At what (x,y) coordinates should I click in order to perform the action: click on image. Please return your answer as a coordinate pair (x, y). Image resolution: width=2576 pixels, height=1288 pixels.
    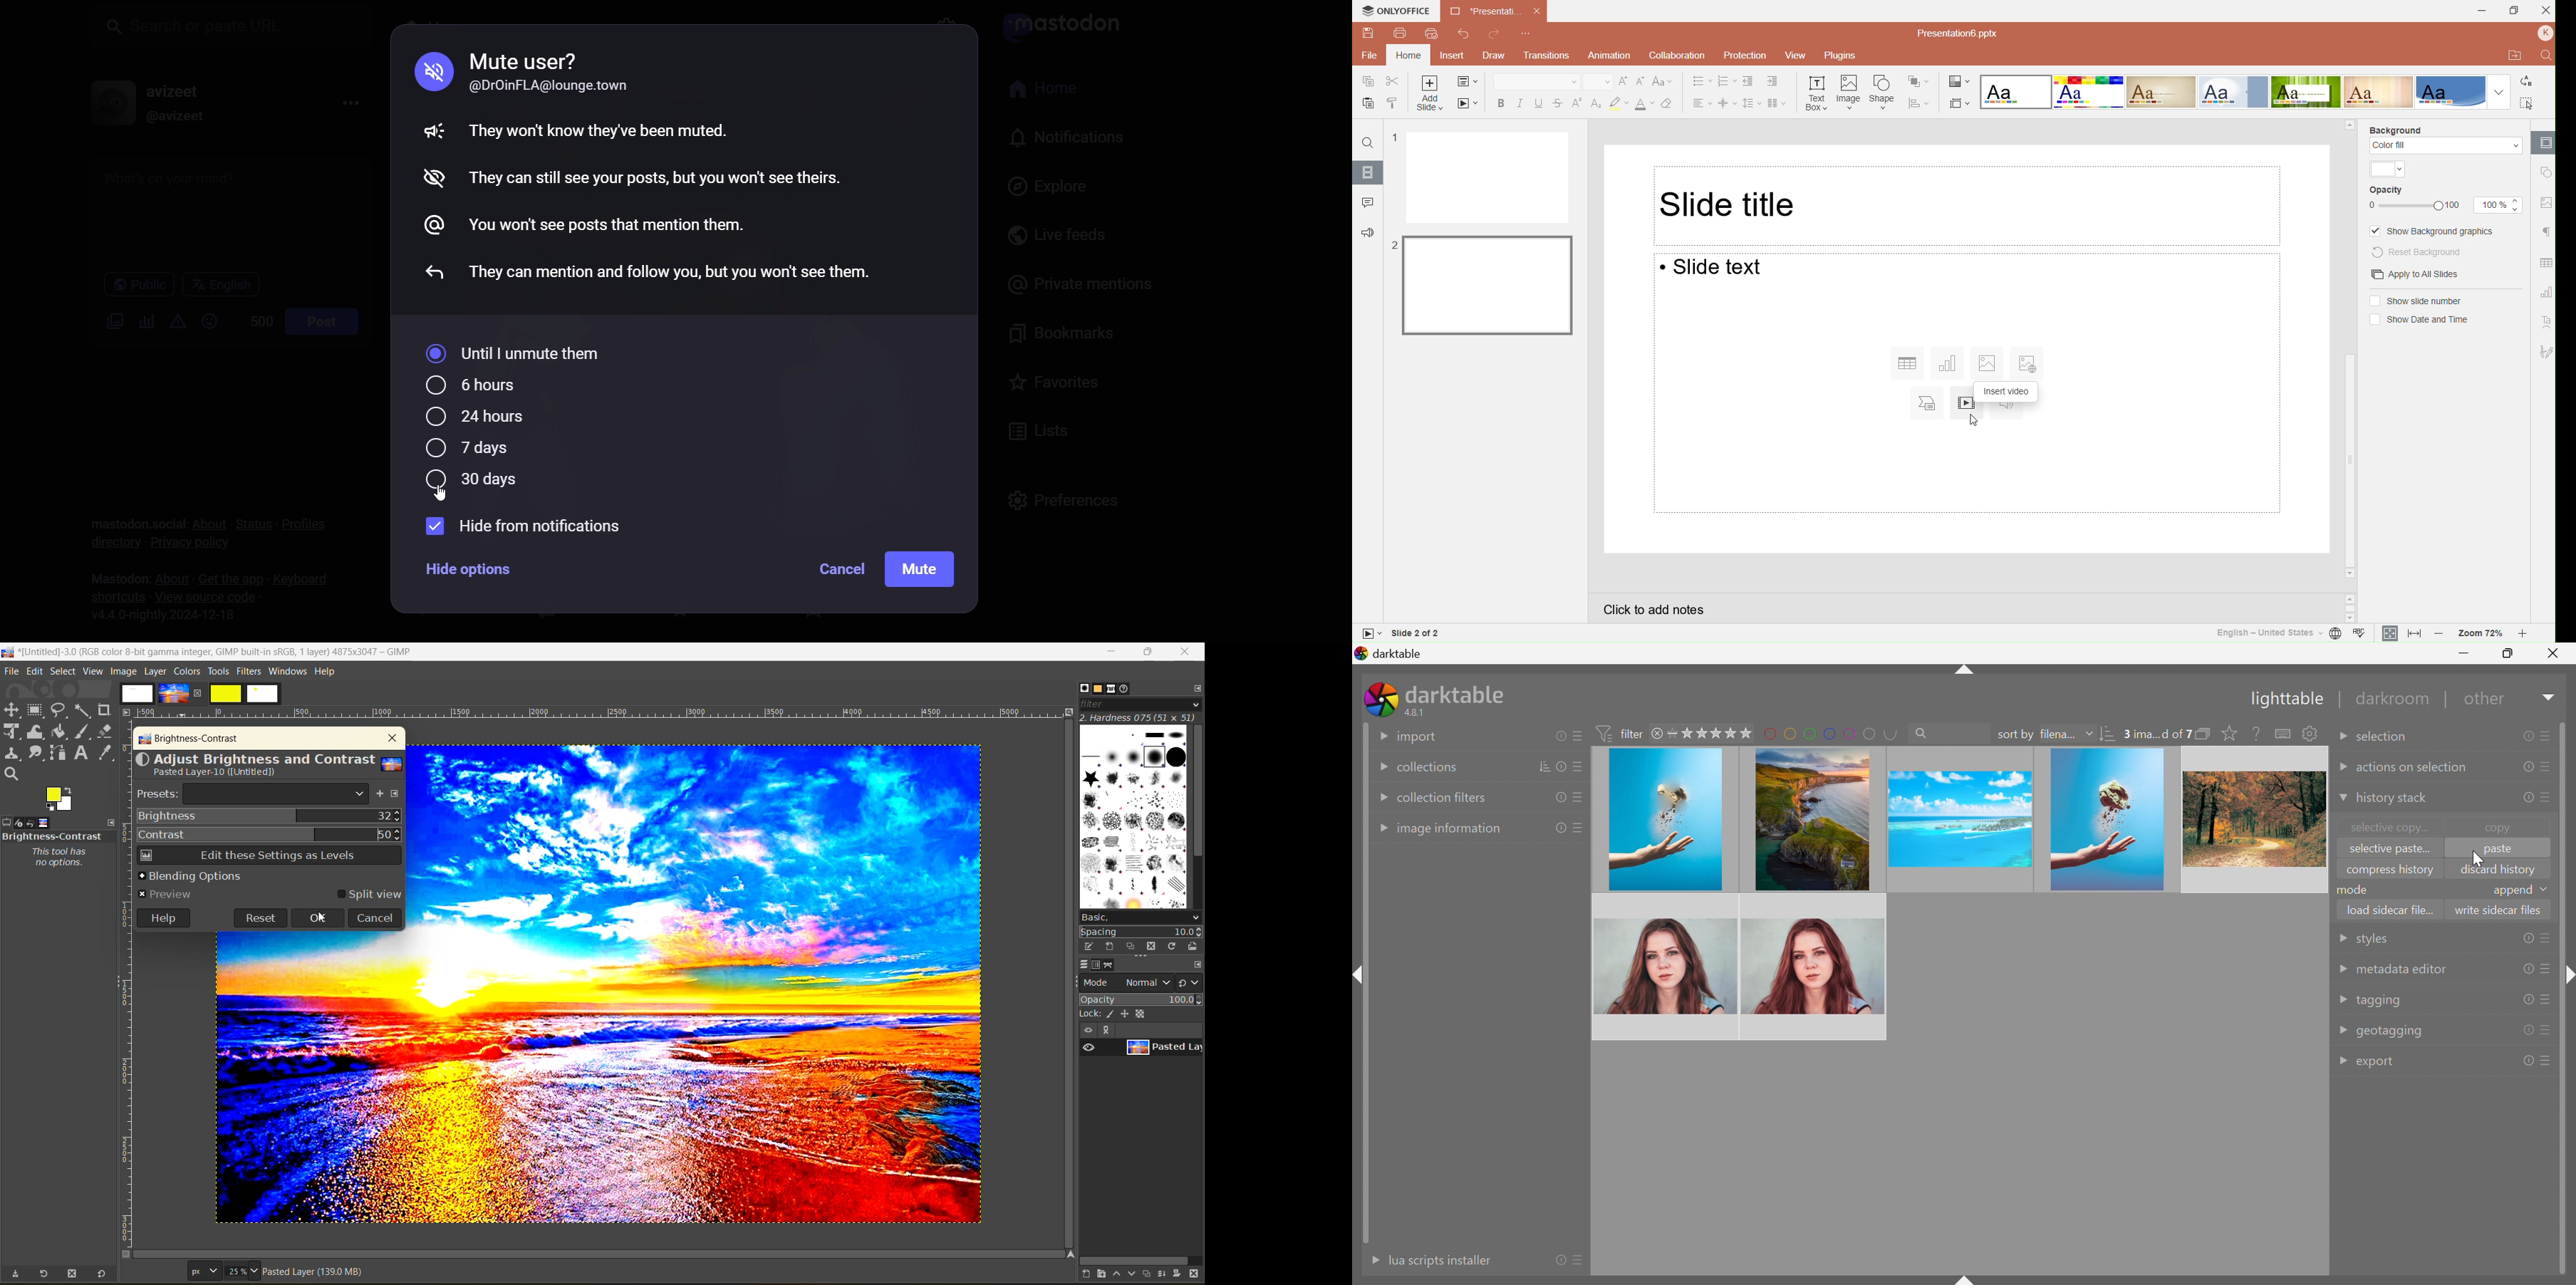
    Looking at the image, I should click on (1665, 820).